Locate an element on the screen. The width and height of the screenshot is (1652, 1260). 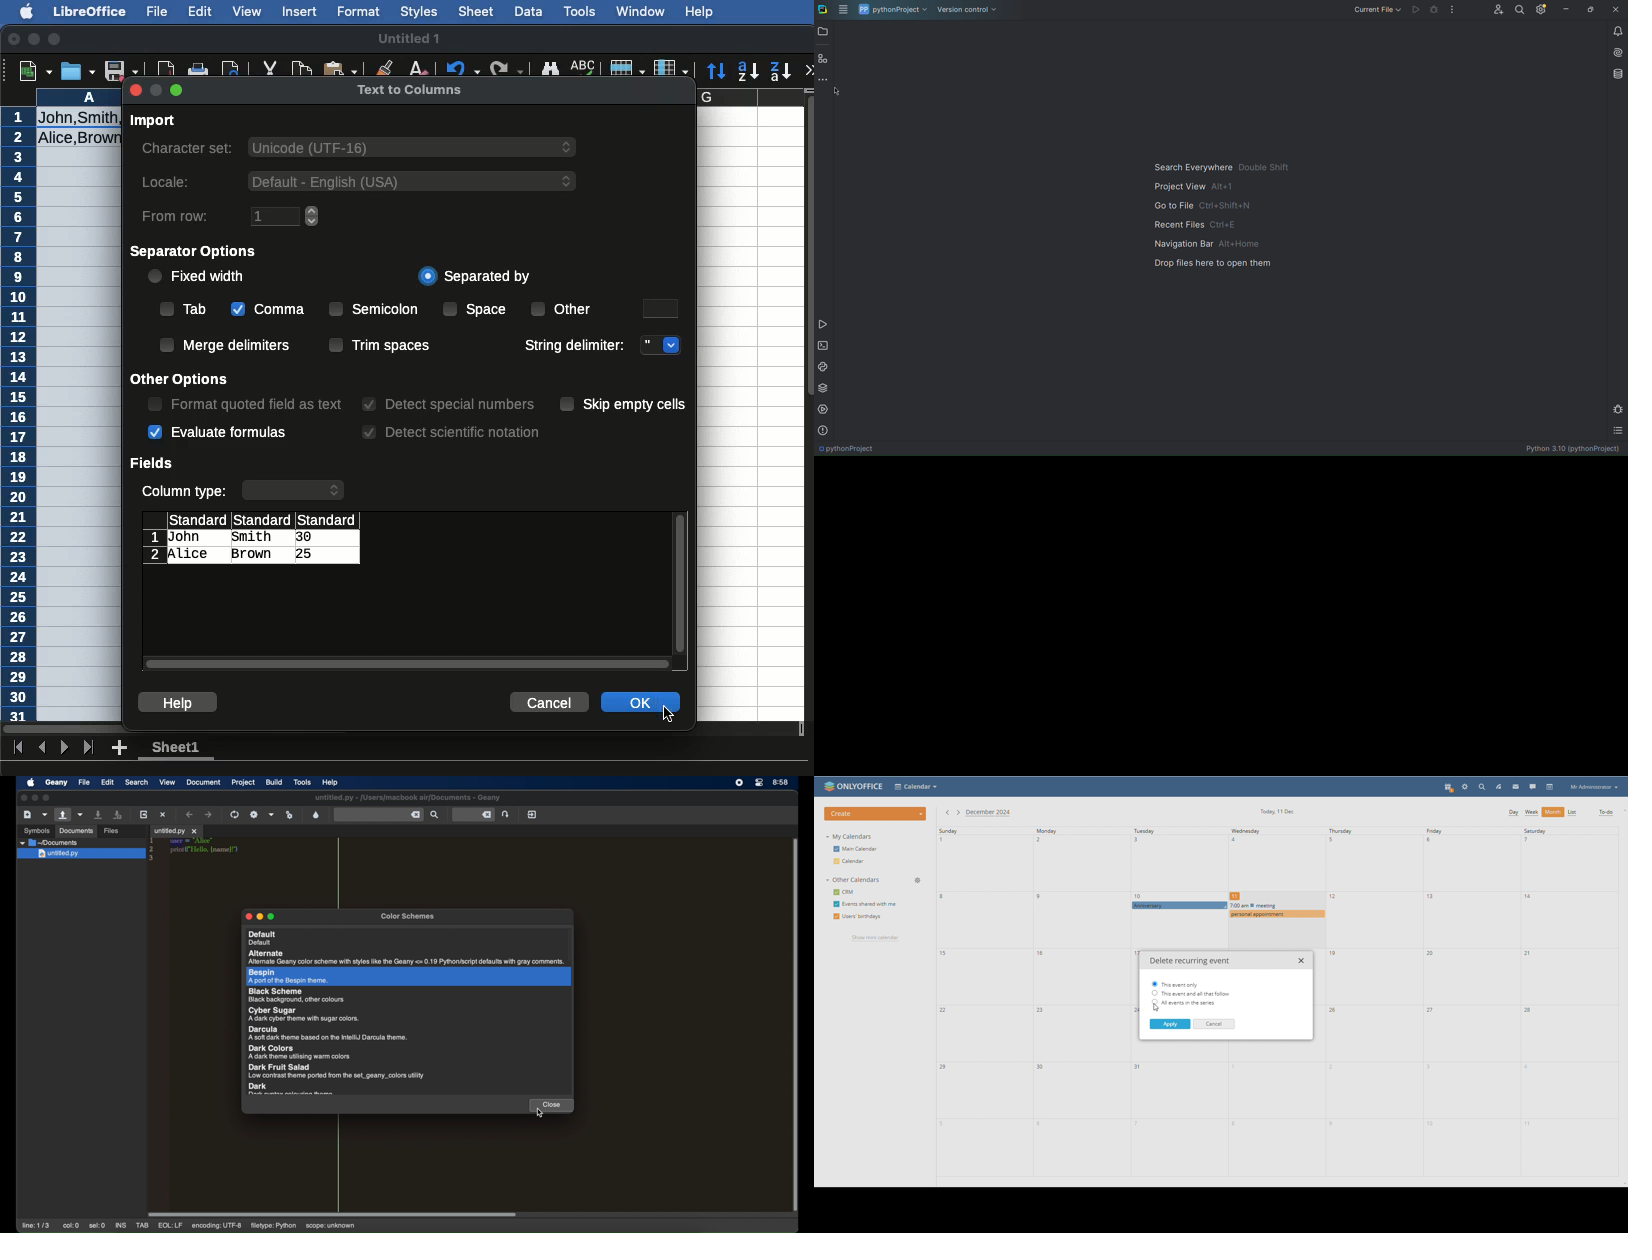
From row is located at coordinates (229, 217).